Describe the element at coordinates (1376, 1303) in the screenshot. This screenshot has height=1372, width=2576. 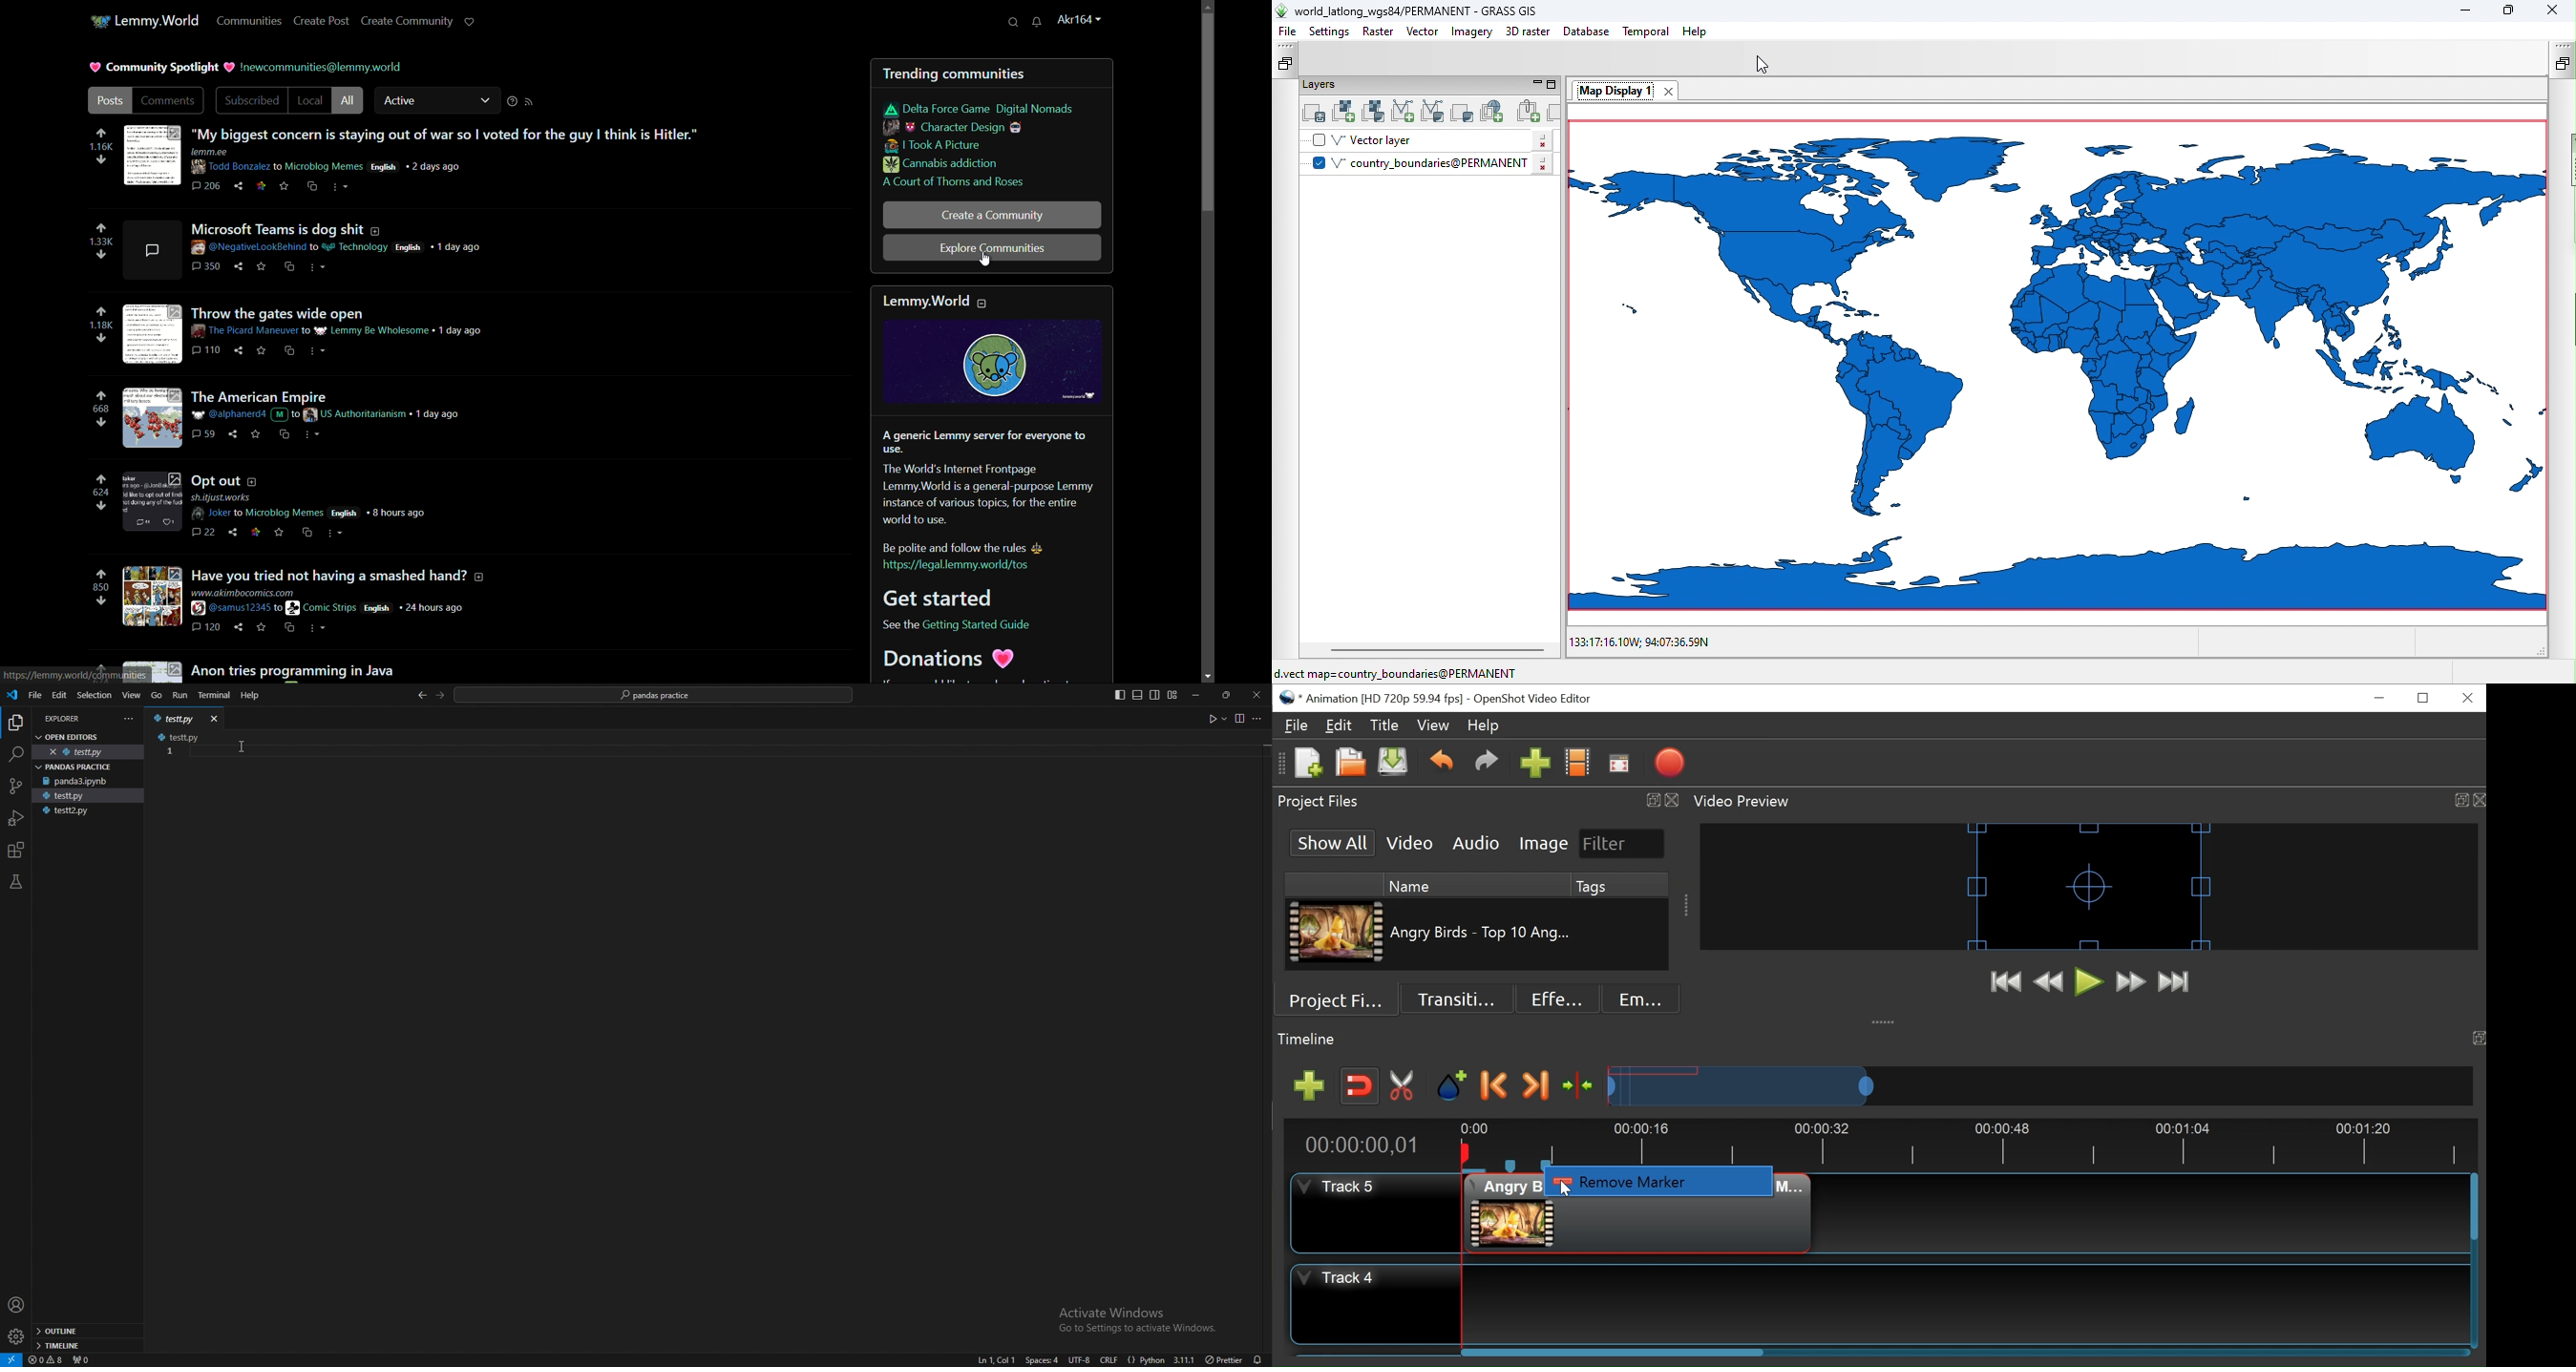
I see `Track Header` at that location.